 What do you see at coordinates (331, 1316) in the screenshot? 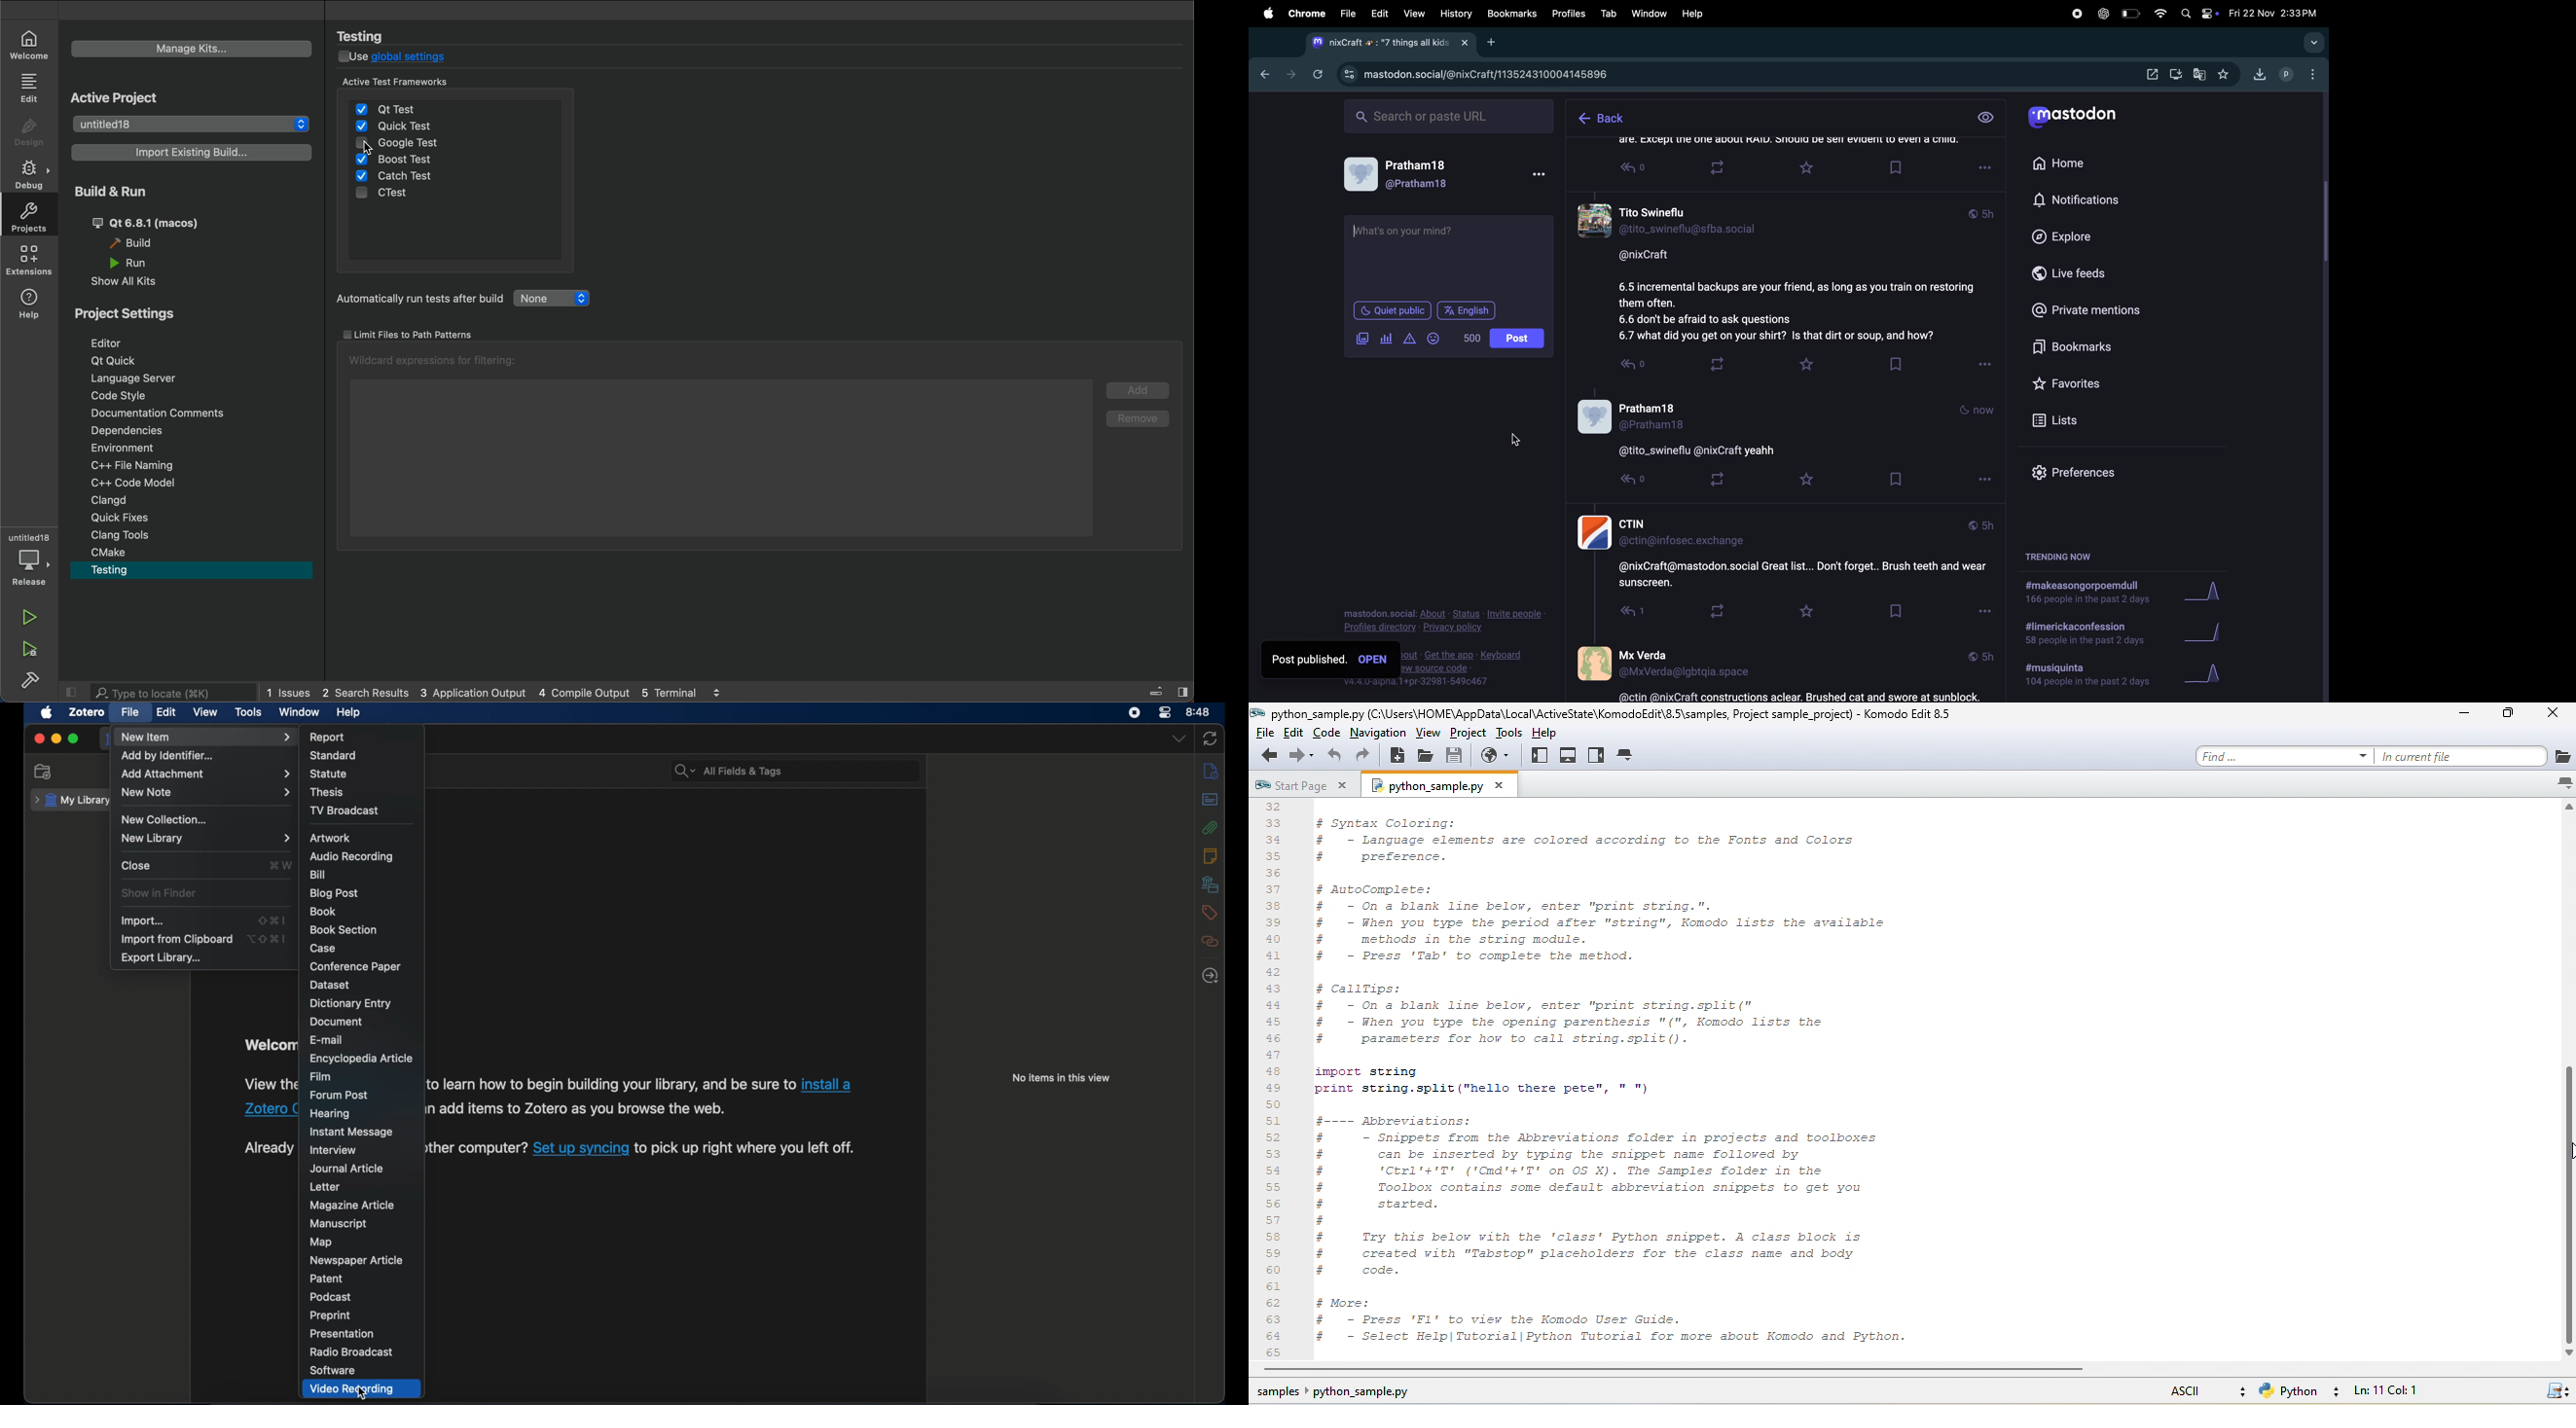
I see `preprint` at bounding box center [331, 1316].